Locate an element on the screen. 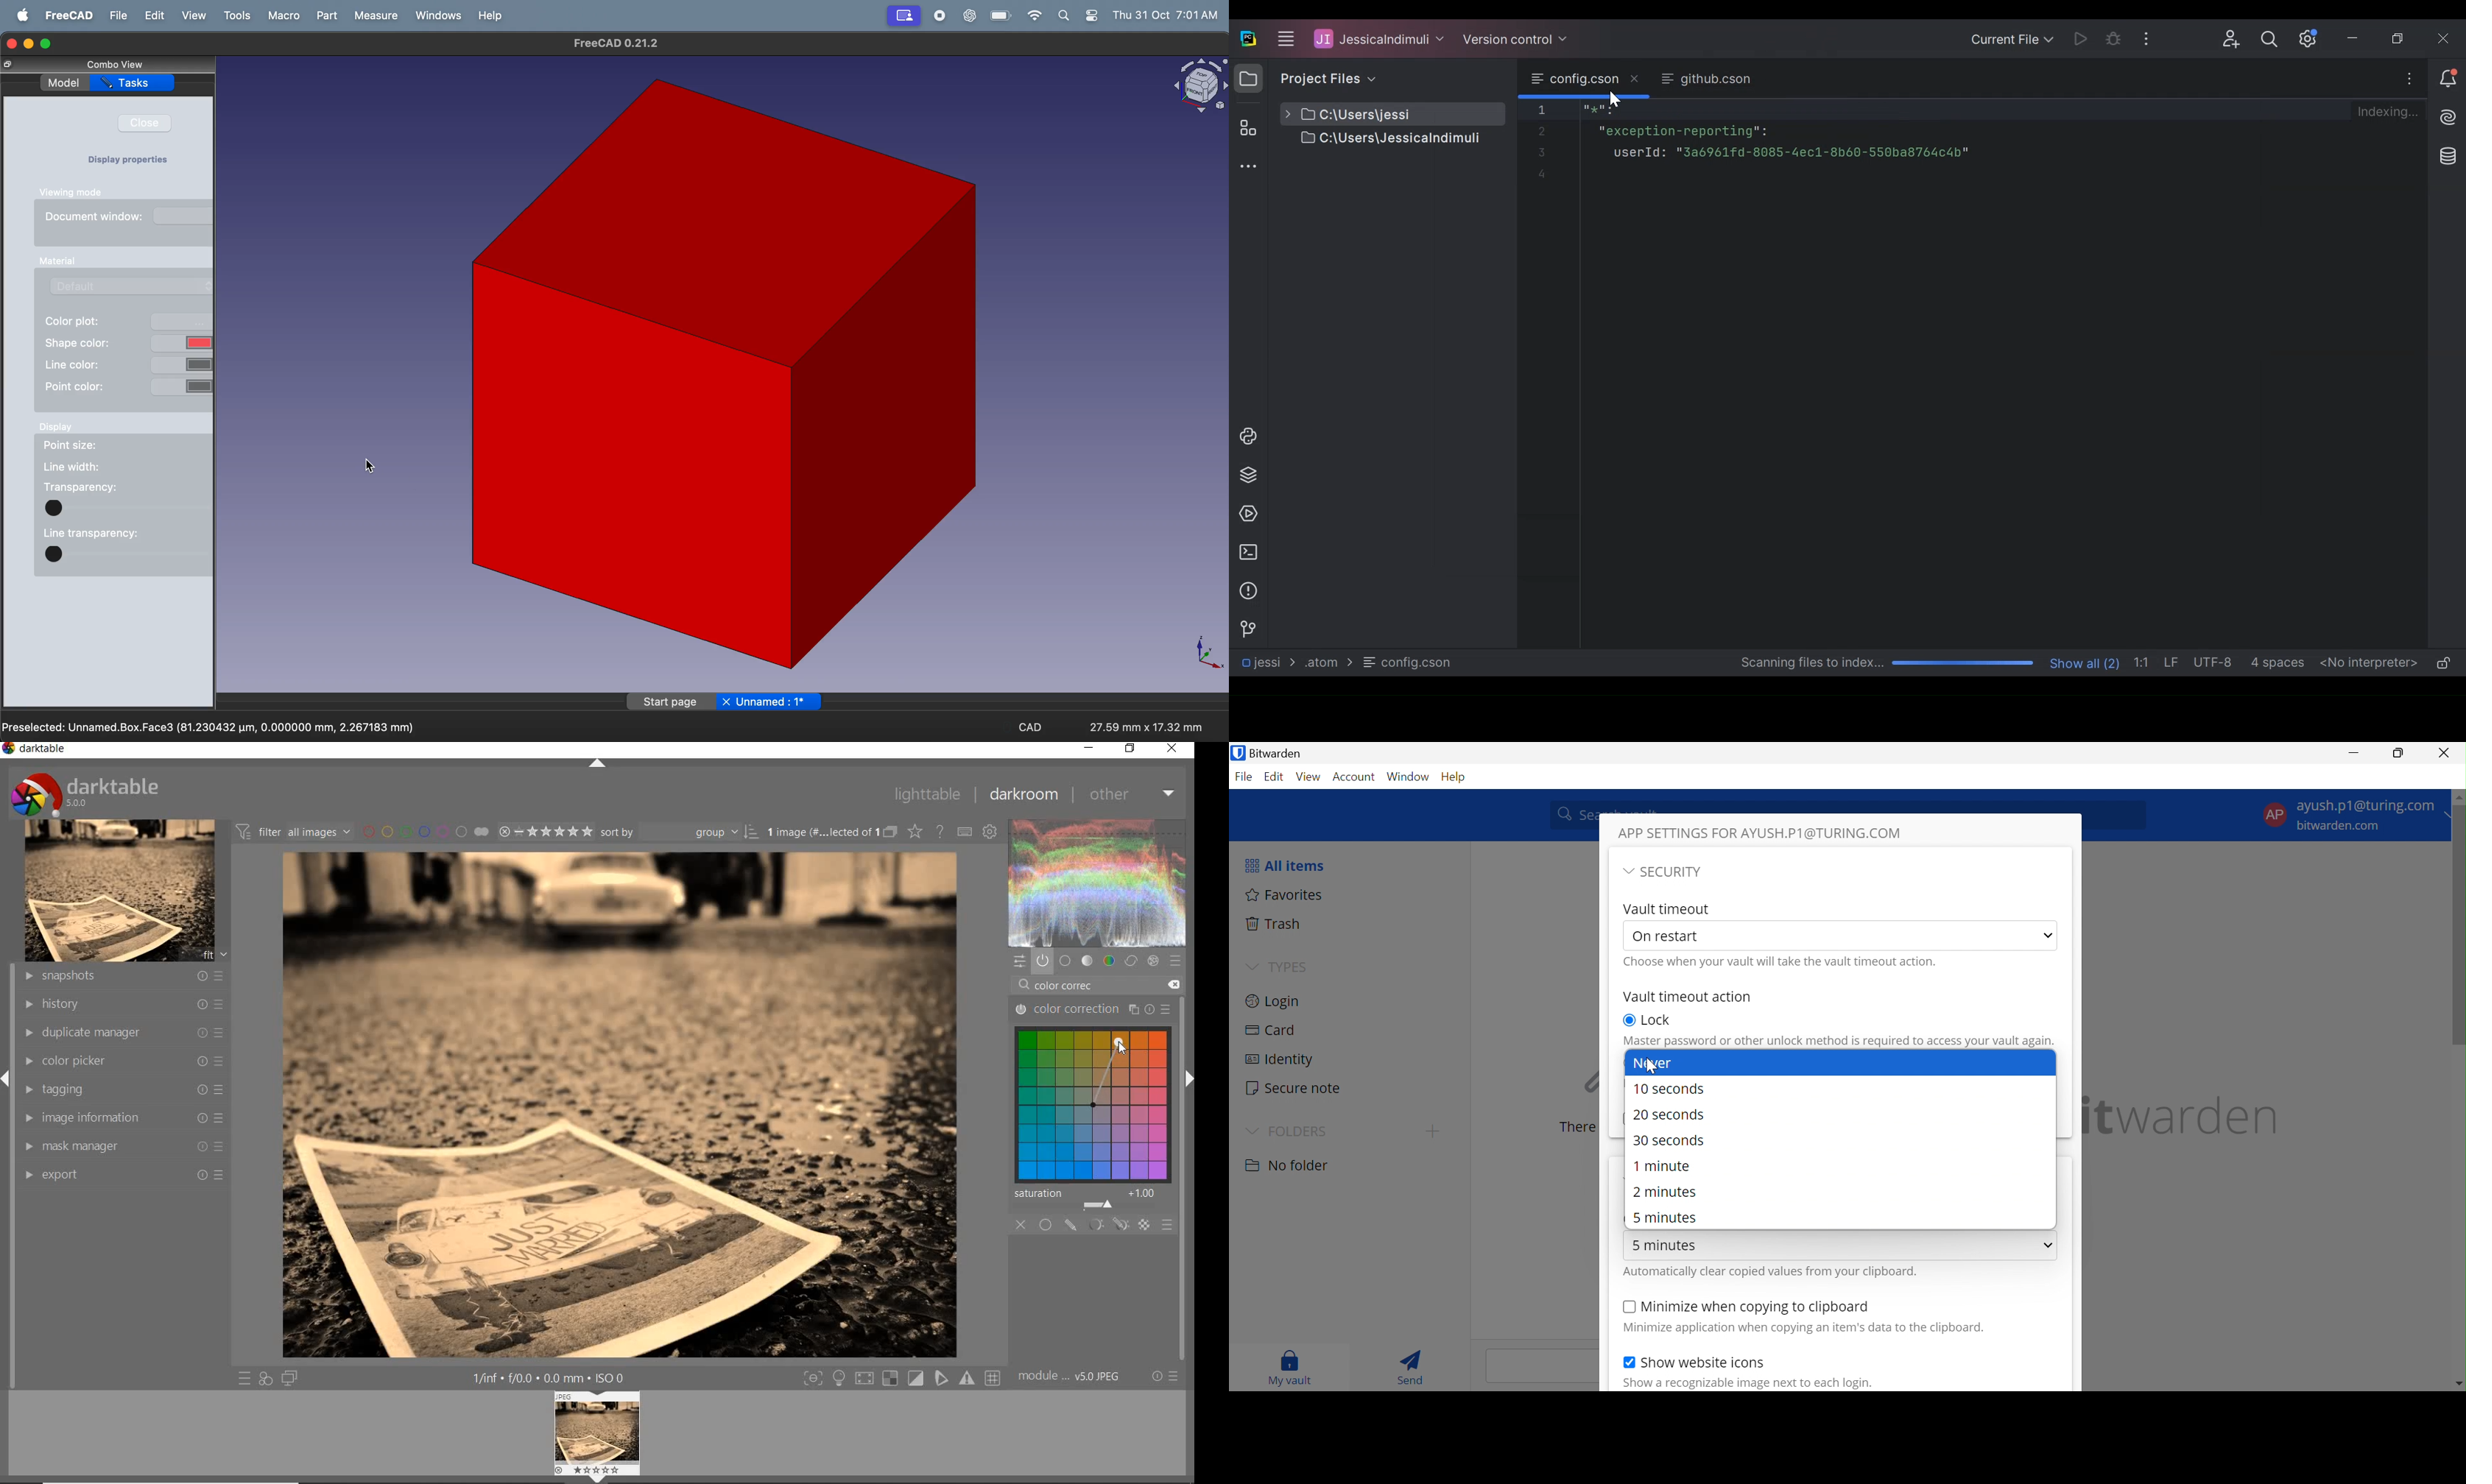 The height and width of the screenshot is (1484, 2492). measure is located at coordinates (374, 17).